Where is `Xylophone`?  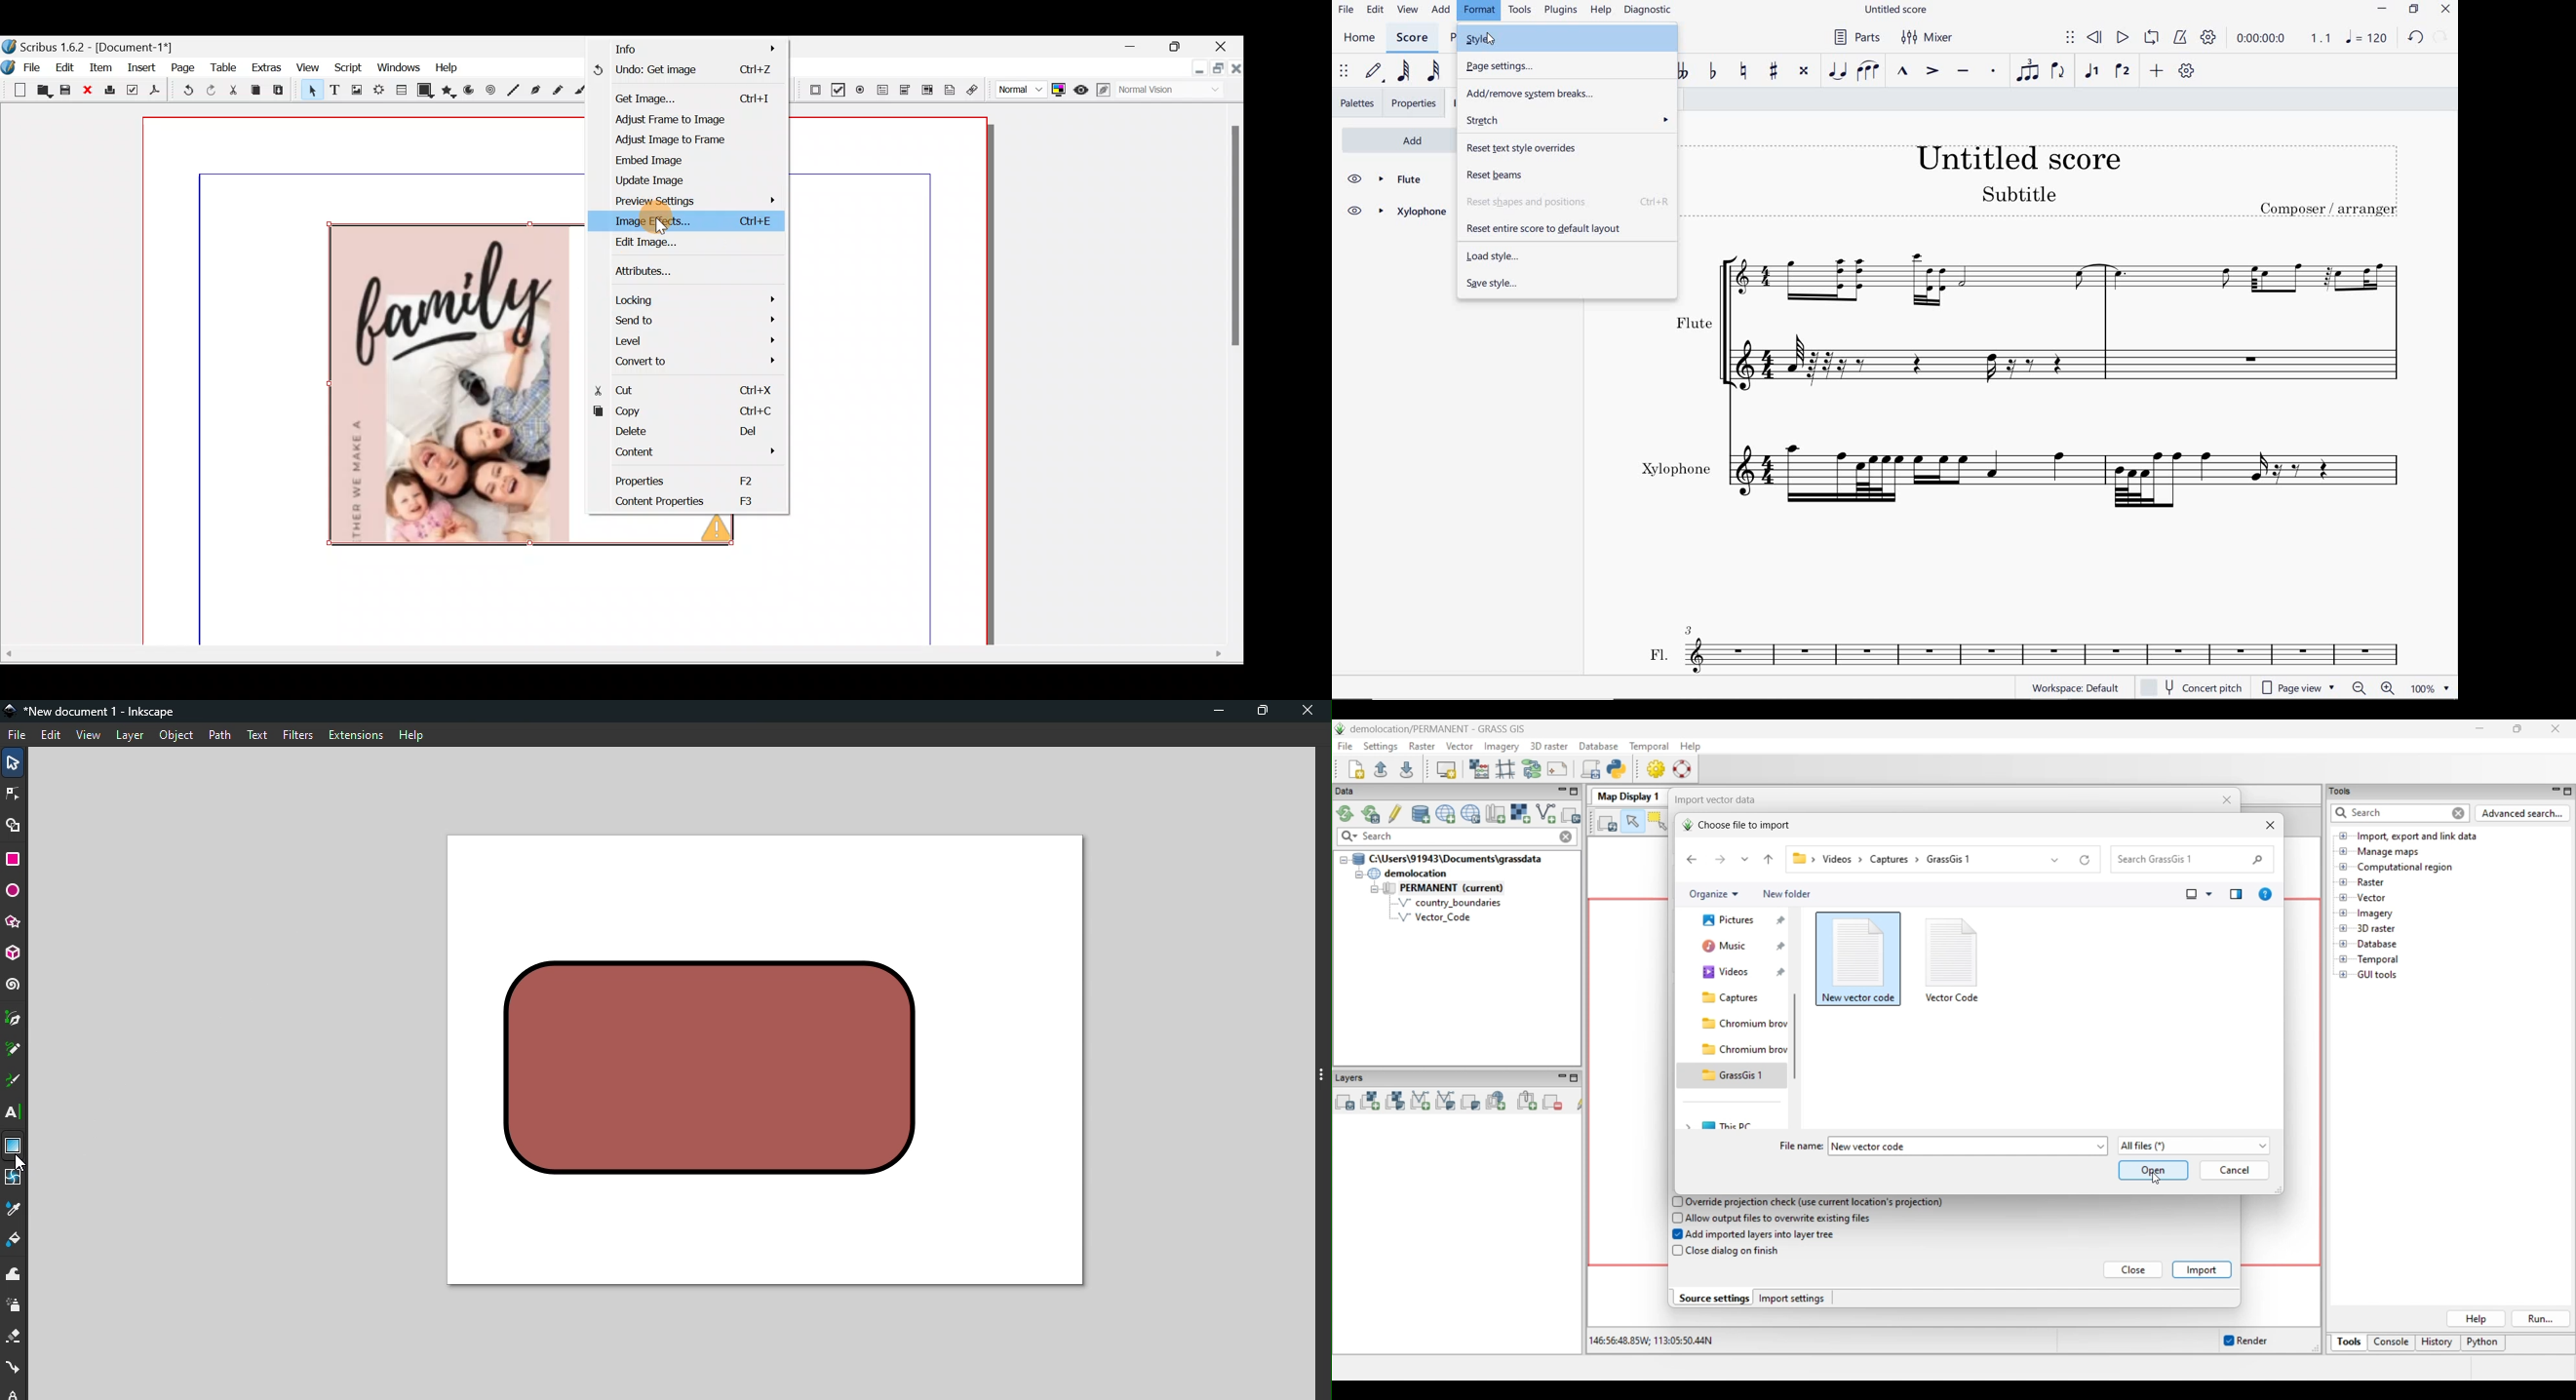 Xylophone is located at coordinates (2031, 474).